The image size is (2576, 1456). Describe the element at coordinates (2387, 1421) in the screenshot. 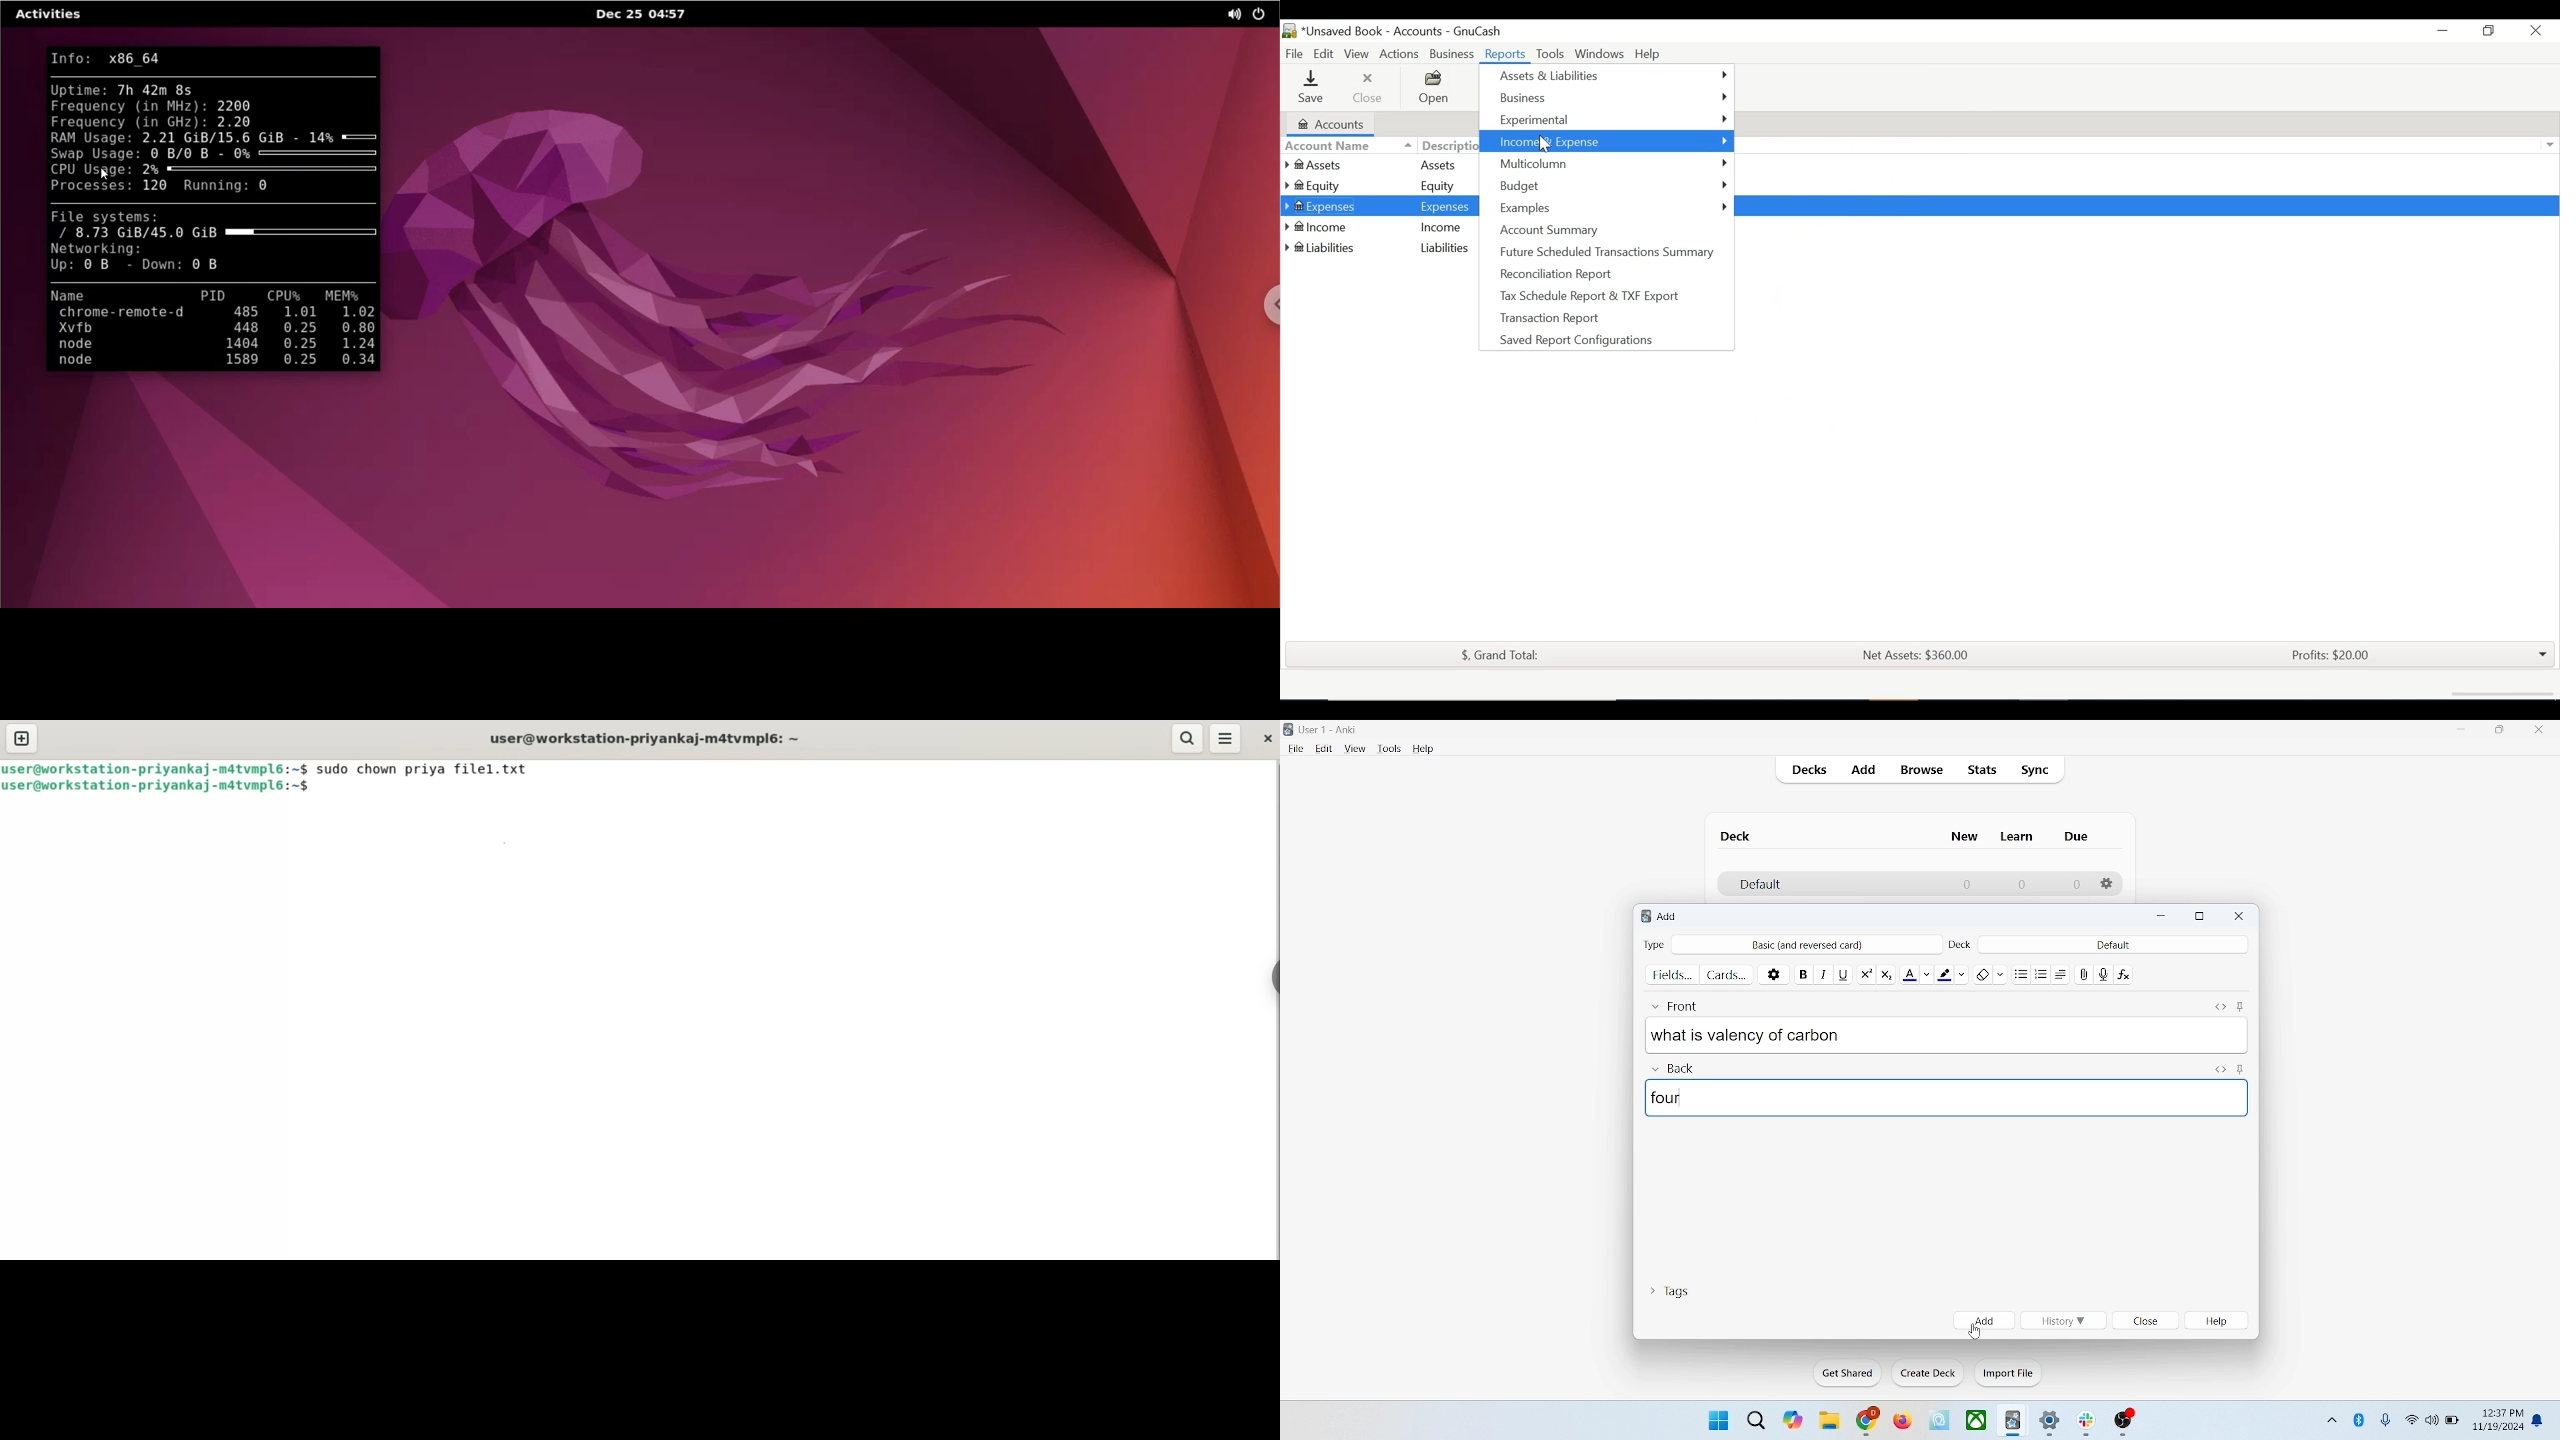

I see `microphone` at that location.